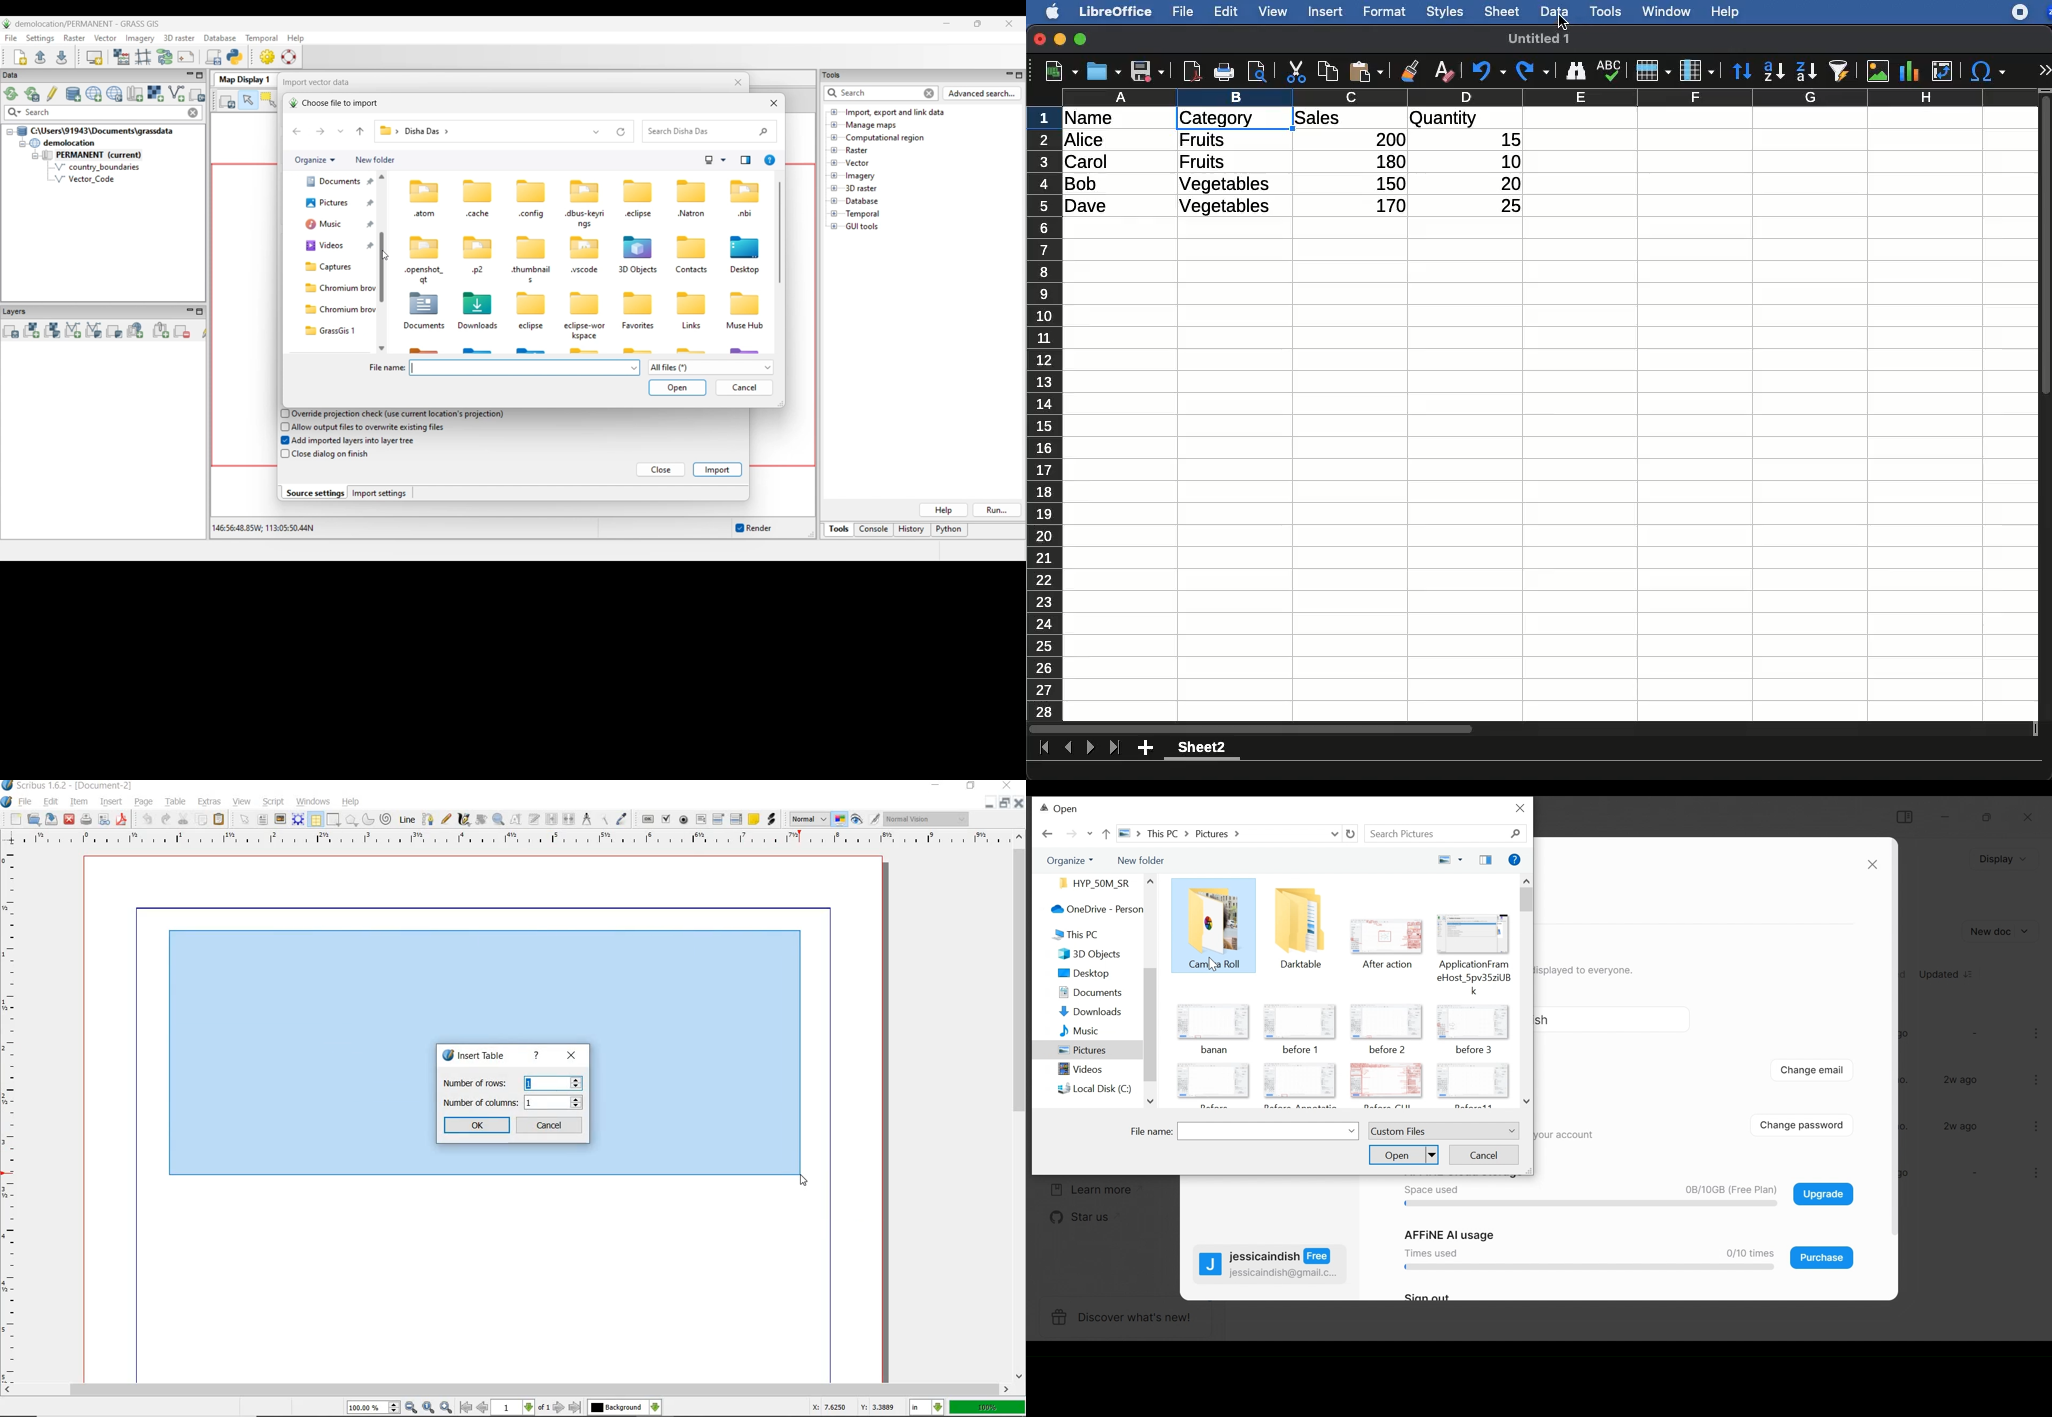 The image size is (2072, 1428). I want to click on table, so click(177, 803).